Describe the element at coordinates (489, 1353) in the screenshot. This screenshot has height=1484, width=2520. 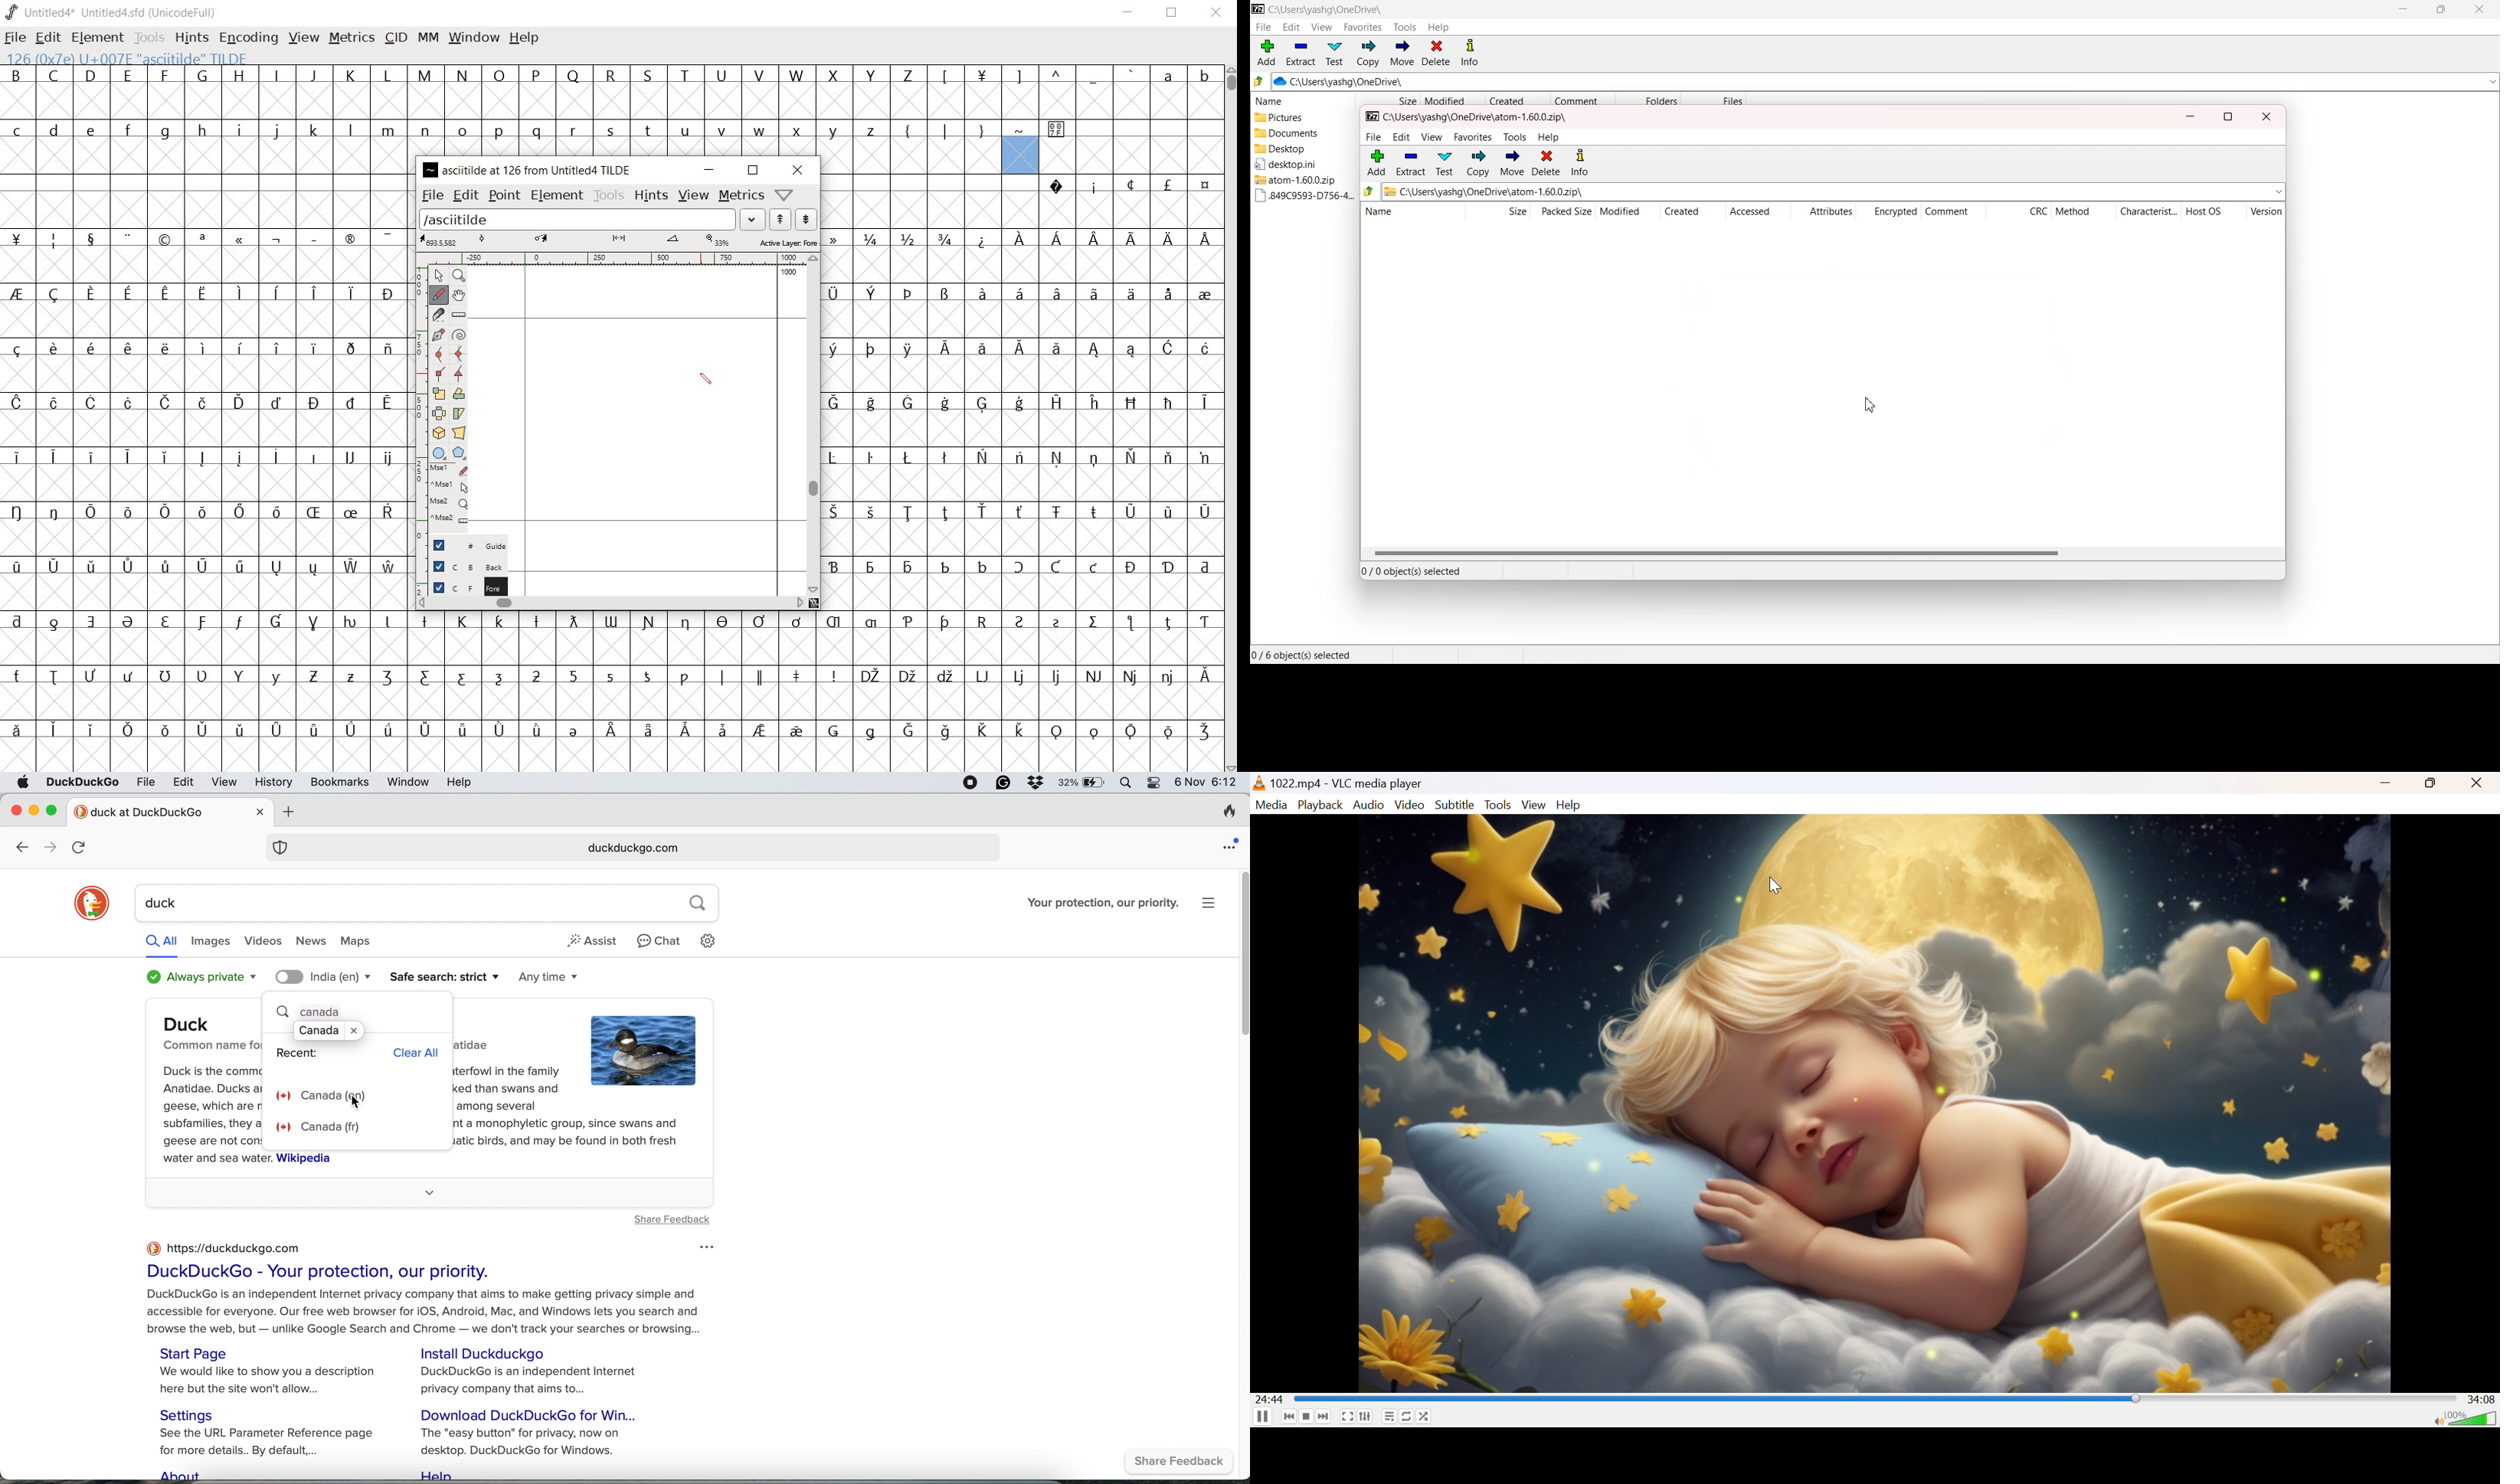
I see `Install Duckduckgo` at that location.